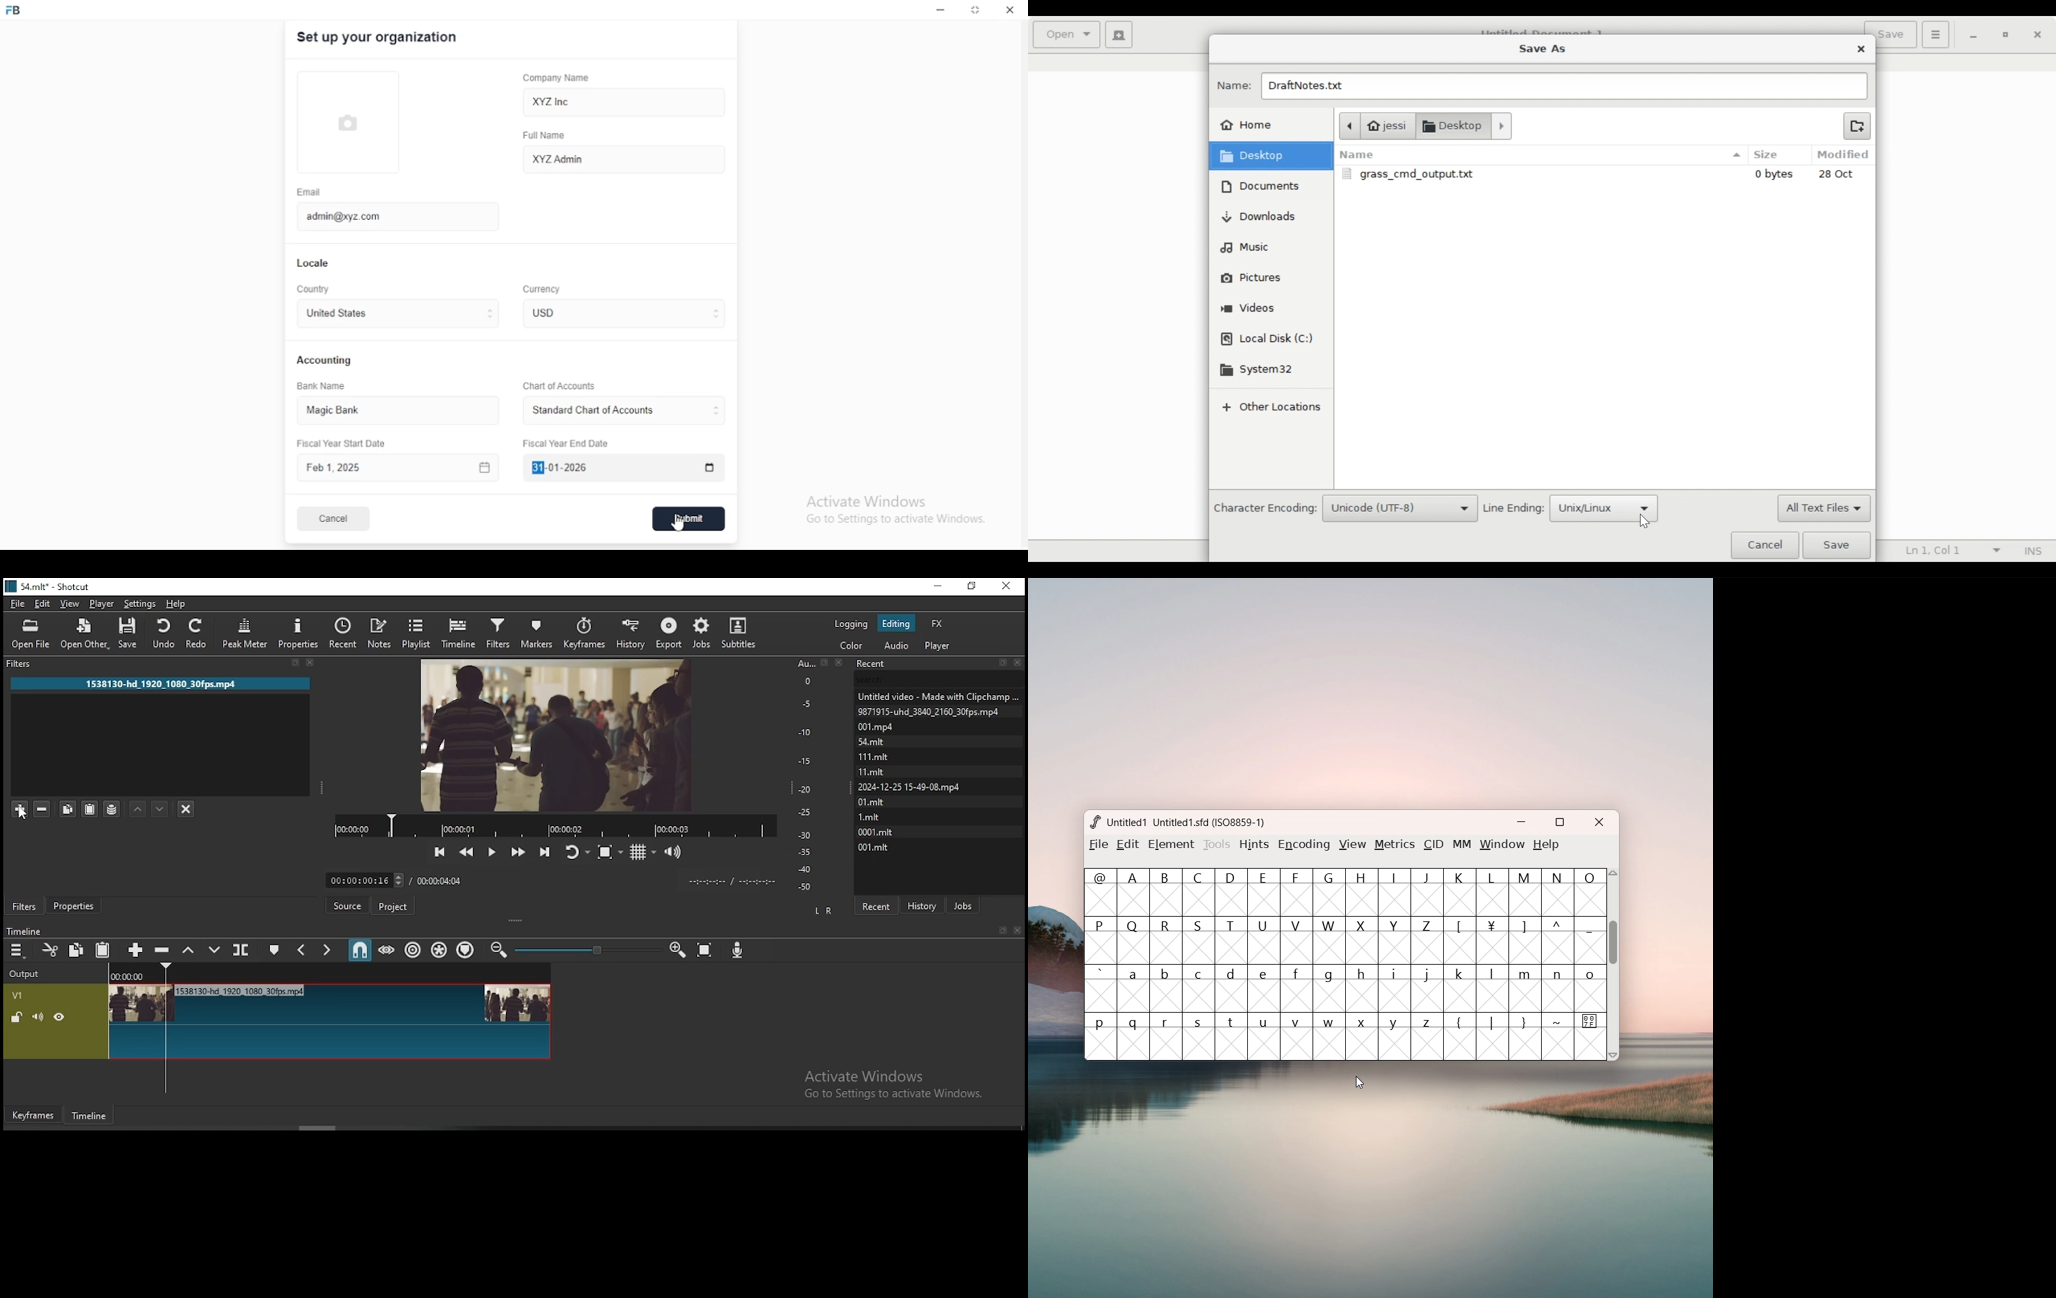 The height and width of the screenshot is (1316, 2072). What do you see at coordinates (924, 904) in the screenshot?
I see `history` at bounding box center [924, 904].